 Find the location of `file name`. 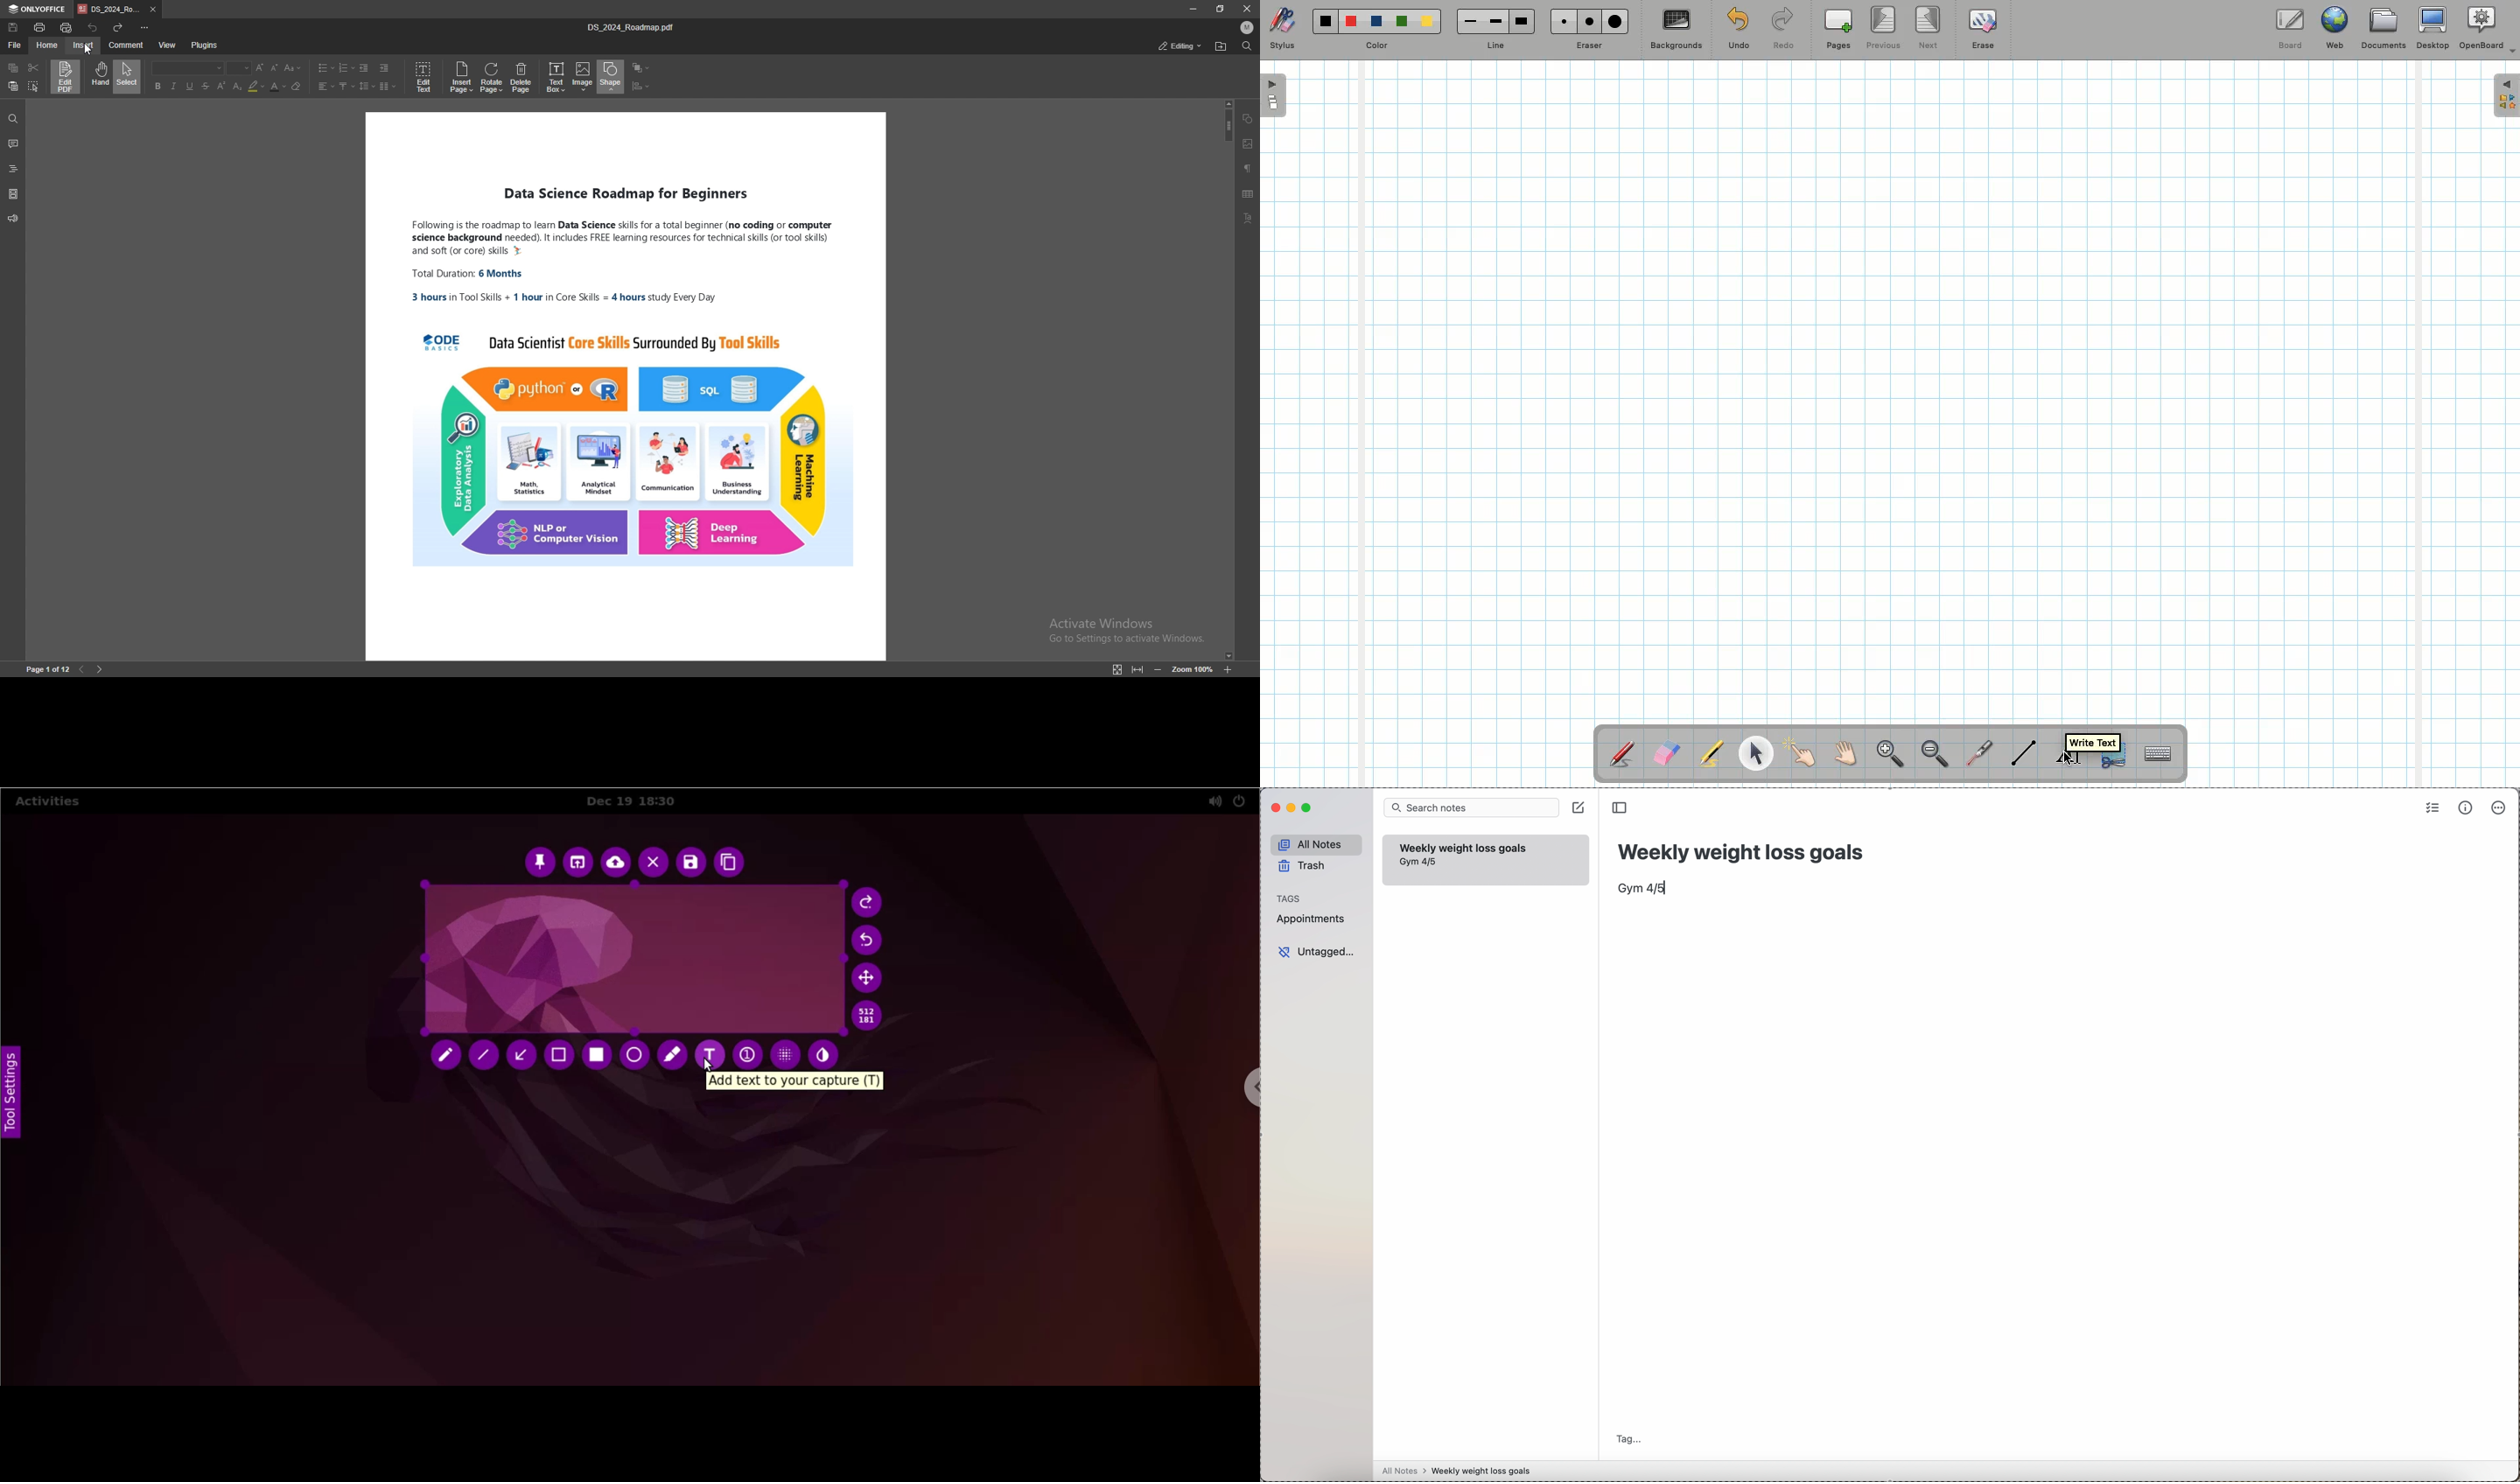

file name is located at coordinates (634, 27).